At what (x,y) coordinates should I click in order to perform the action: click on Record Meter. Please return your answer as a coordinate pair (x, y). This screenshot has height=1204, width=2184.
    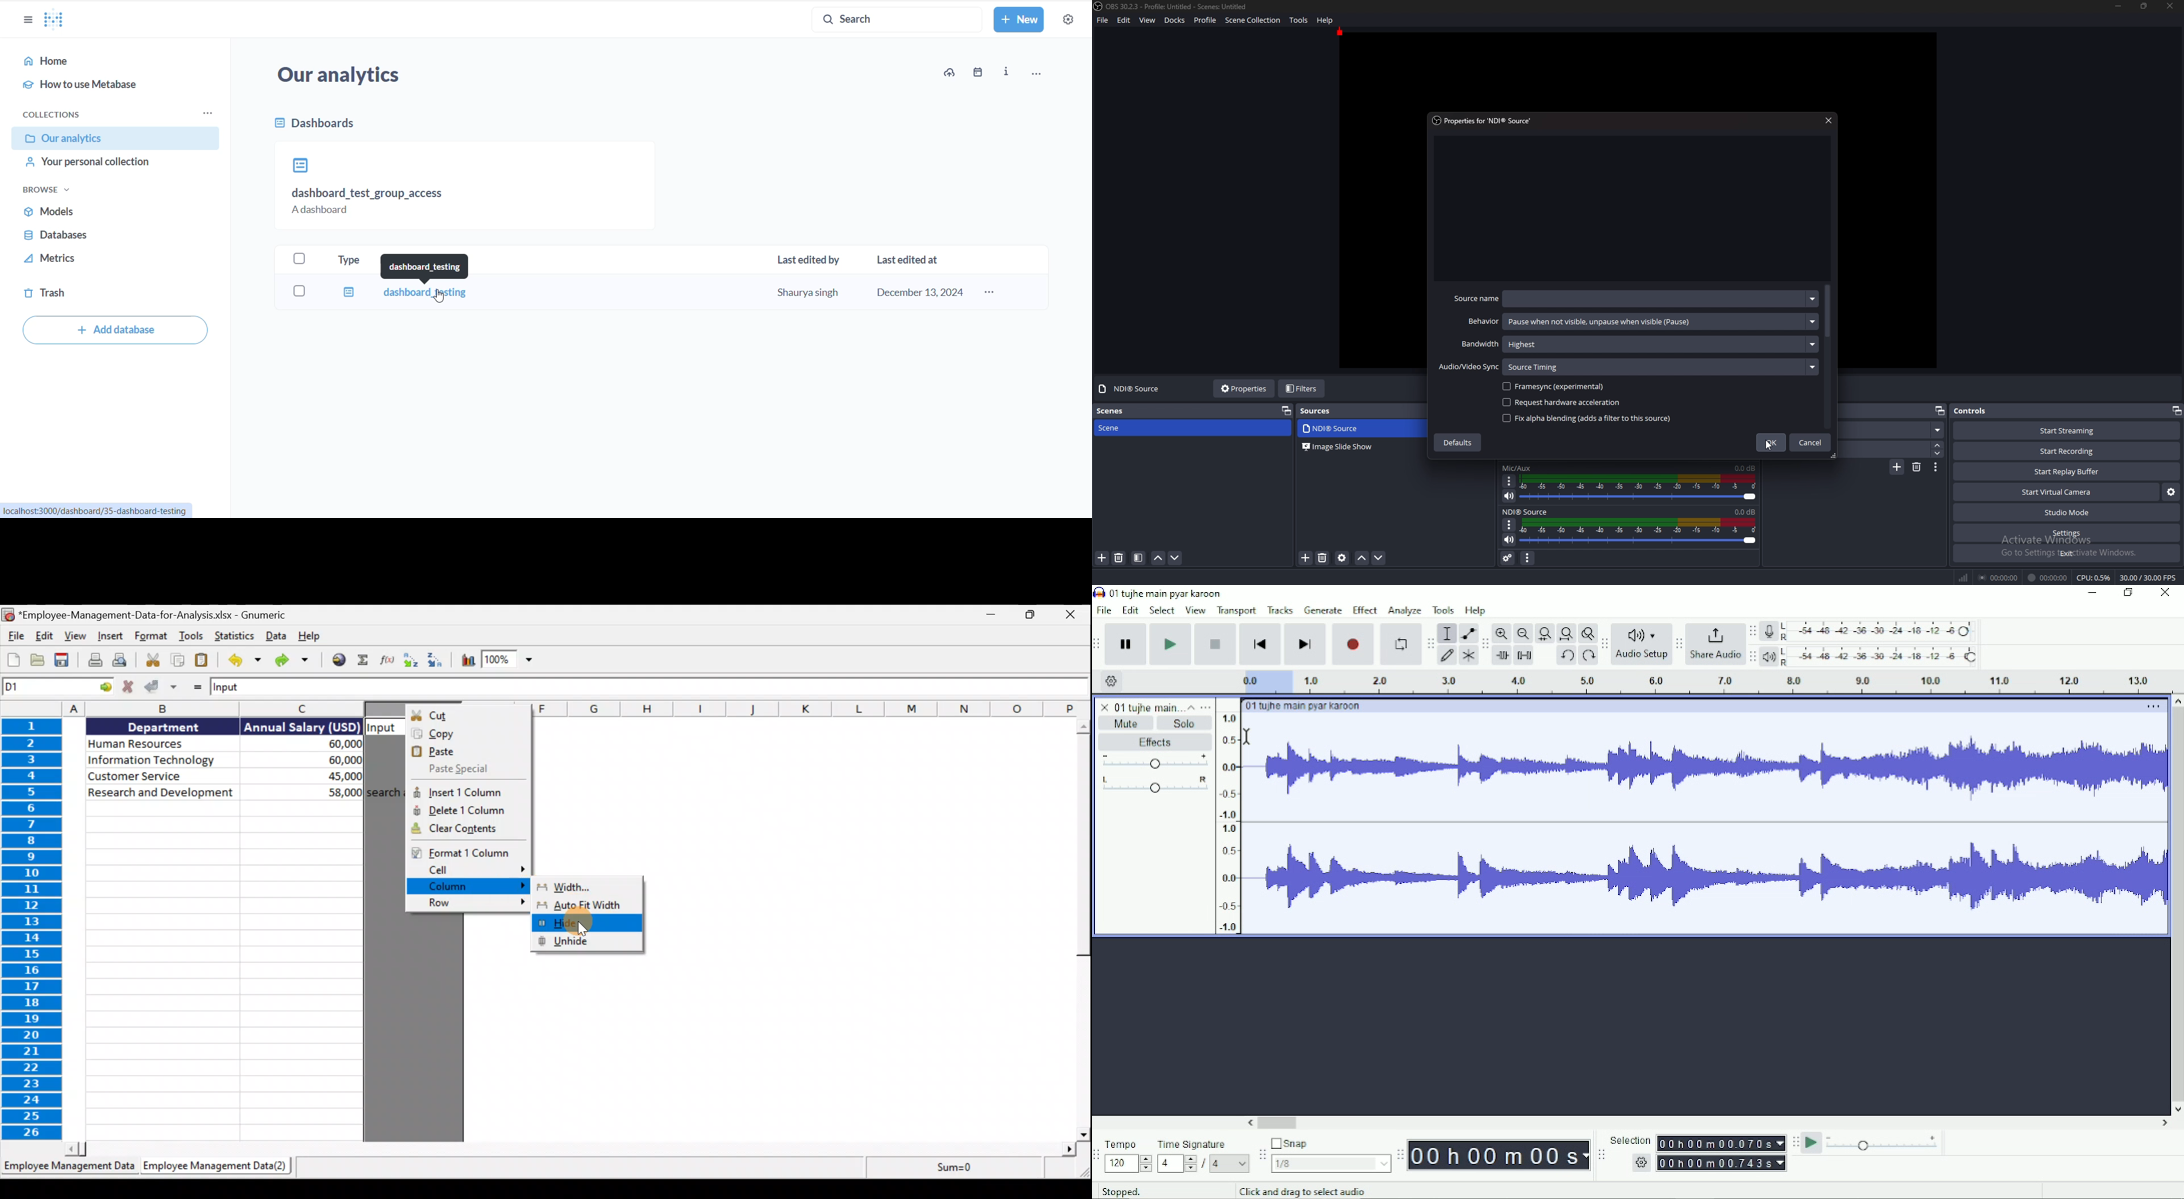
    Looking at the image, I should click on (1871, 631).